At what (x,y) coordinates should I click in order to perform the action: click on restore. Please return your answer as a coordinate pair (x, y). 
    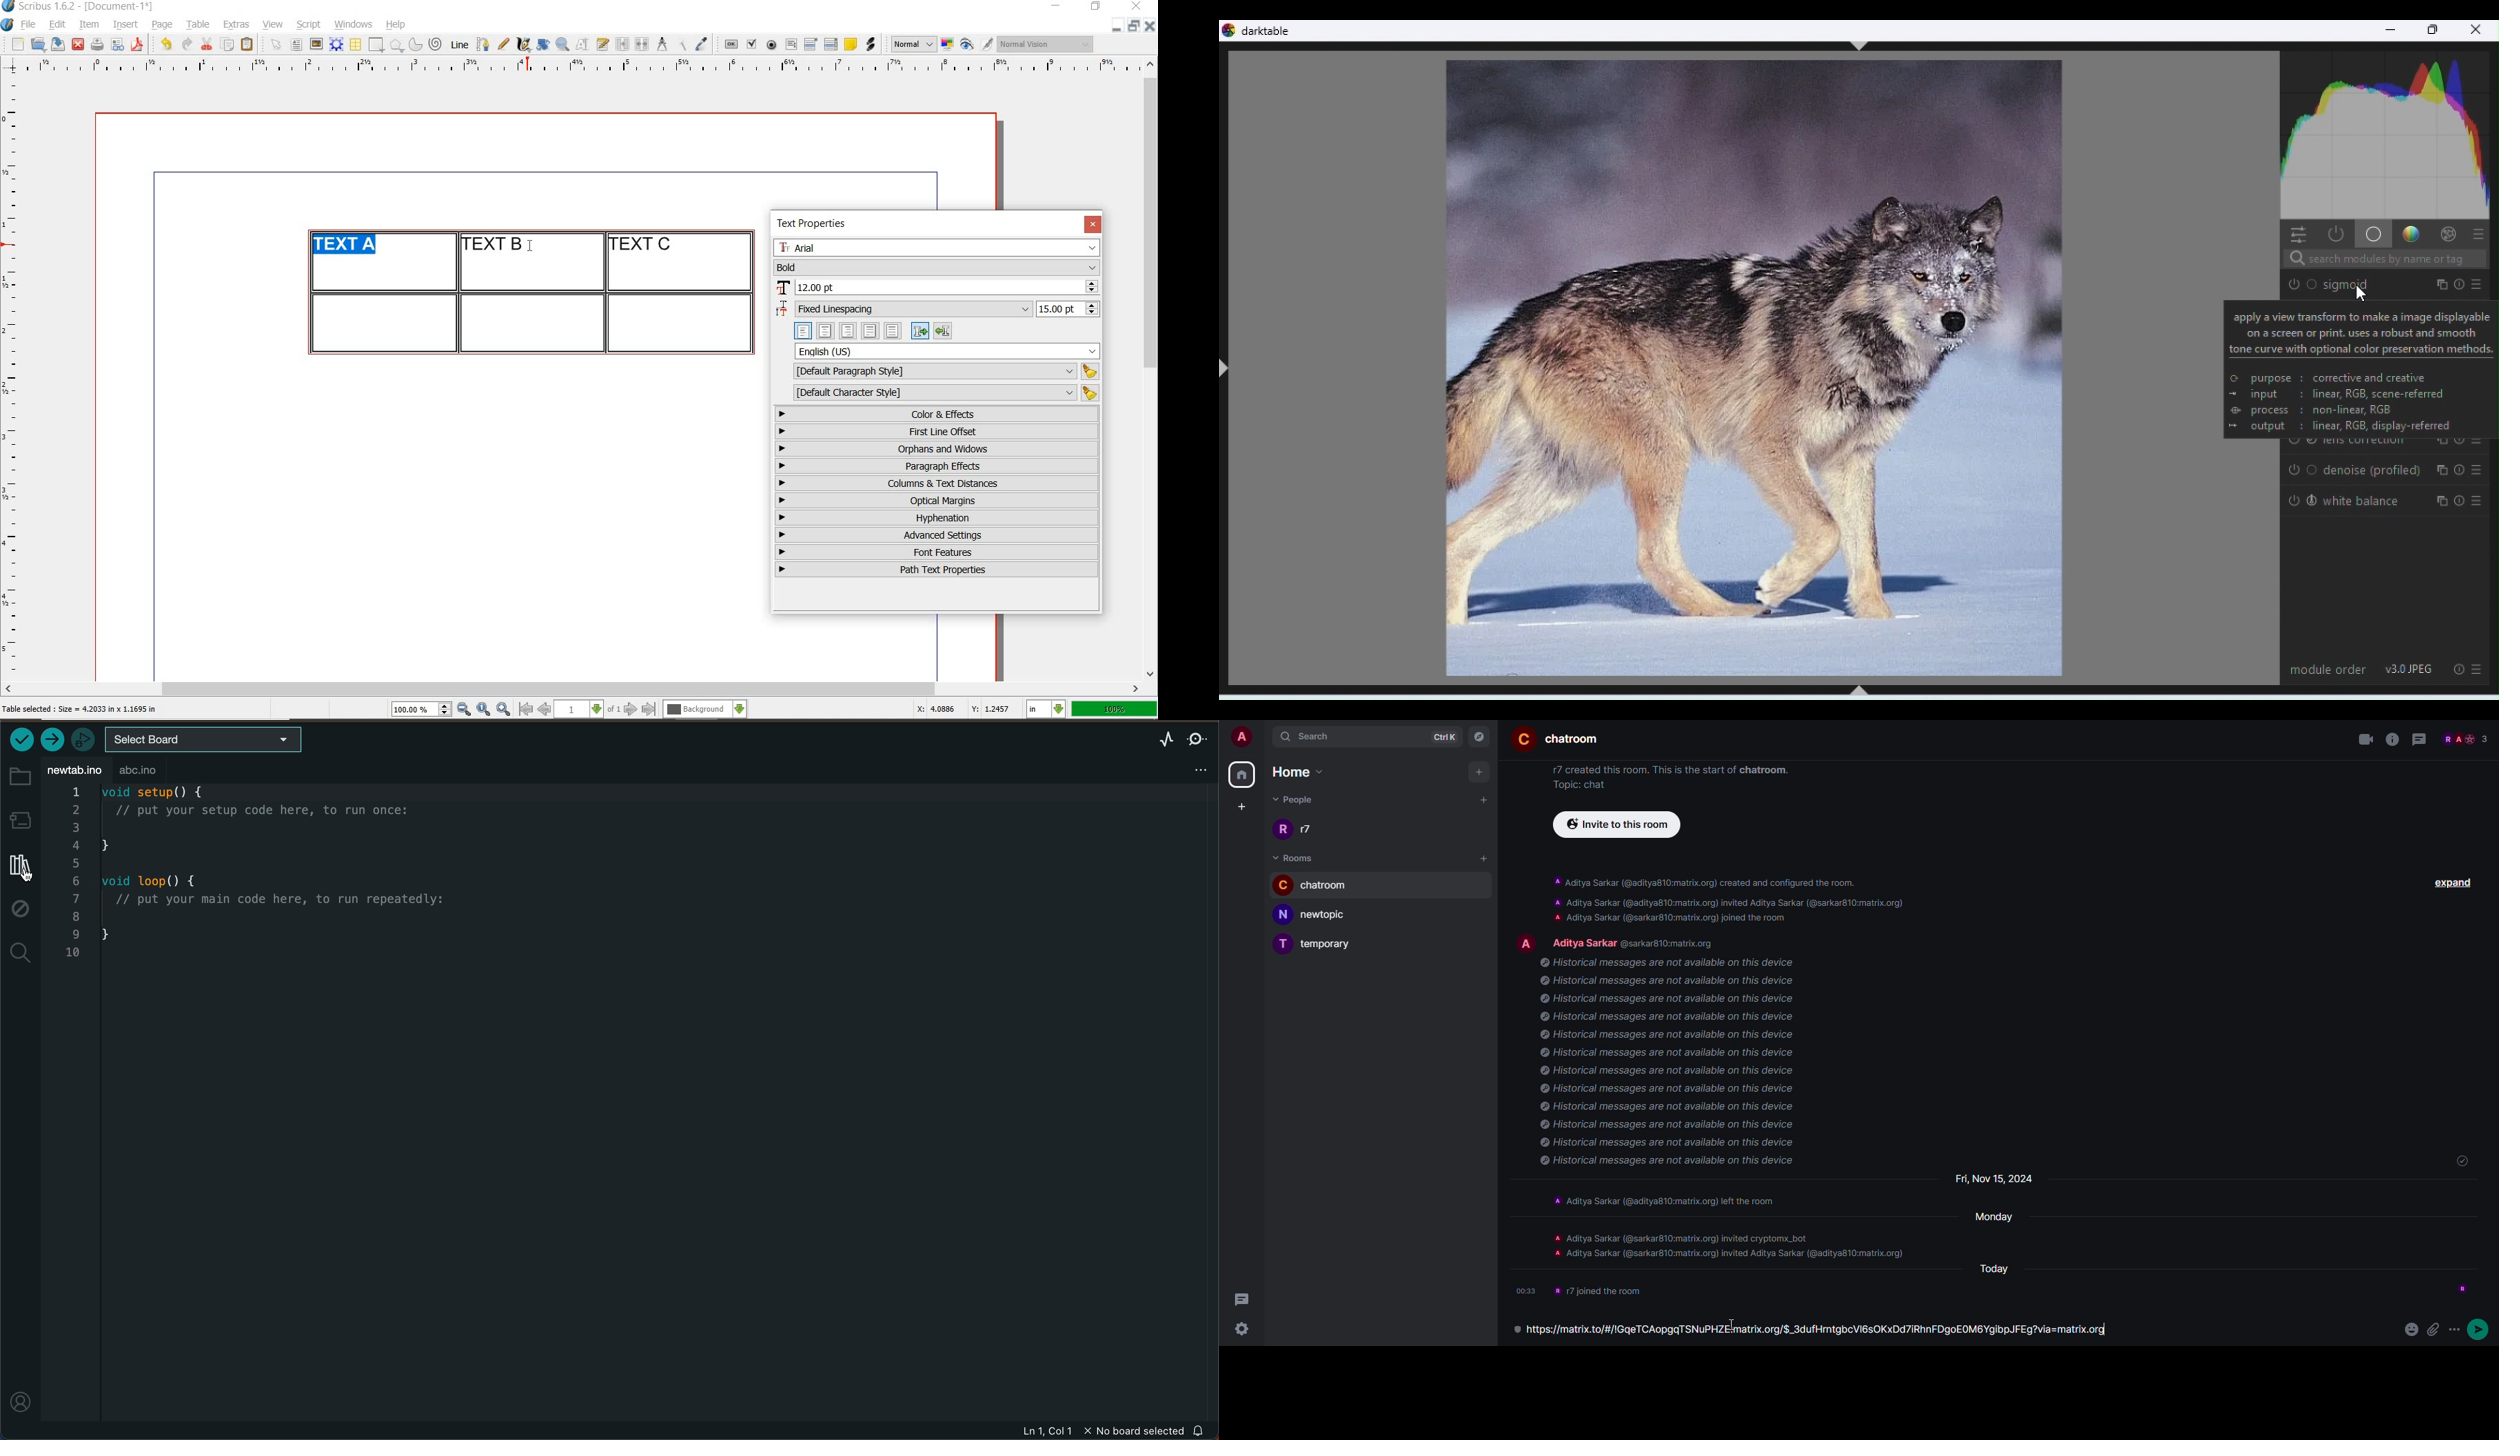
    Looking at the image, I should click on (1097, 7).